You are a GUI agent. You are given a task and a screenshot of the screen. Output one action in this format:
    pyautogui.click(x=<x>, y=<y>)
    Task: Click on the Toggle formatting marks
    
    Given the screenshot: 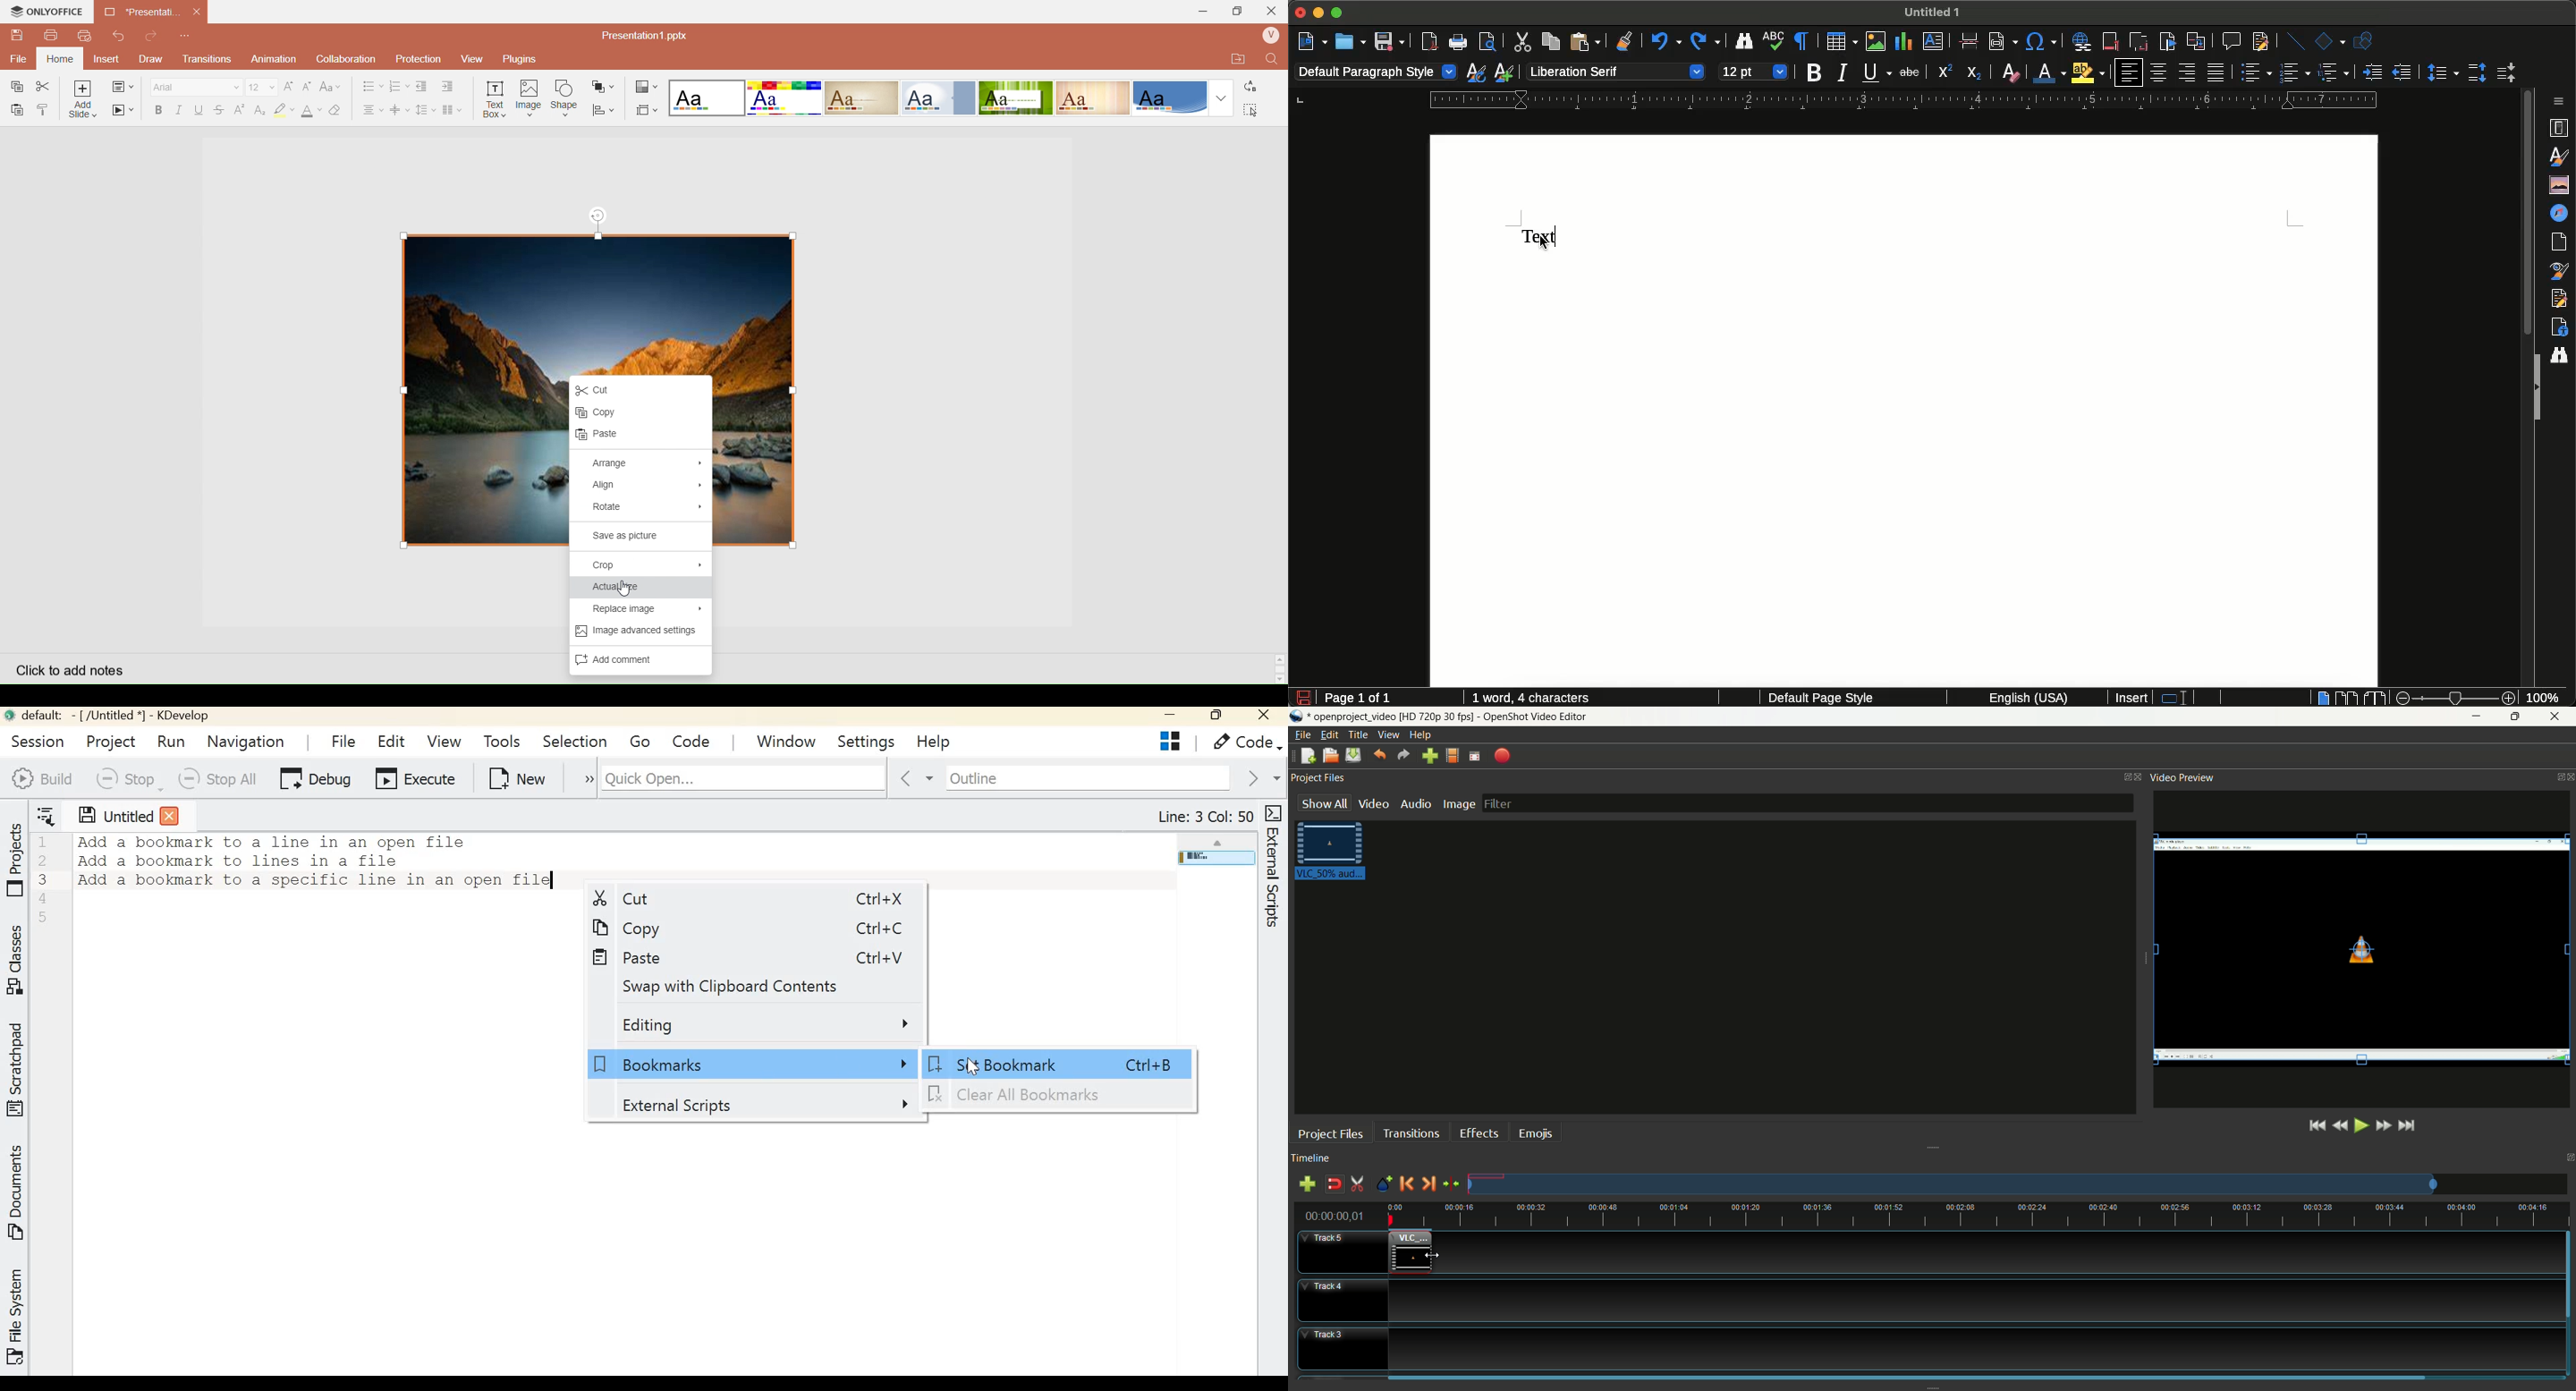 What is the action you would take?
    pyautogui.click(x=1803, y=41)
    